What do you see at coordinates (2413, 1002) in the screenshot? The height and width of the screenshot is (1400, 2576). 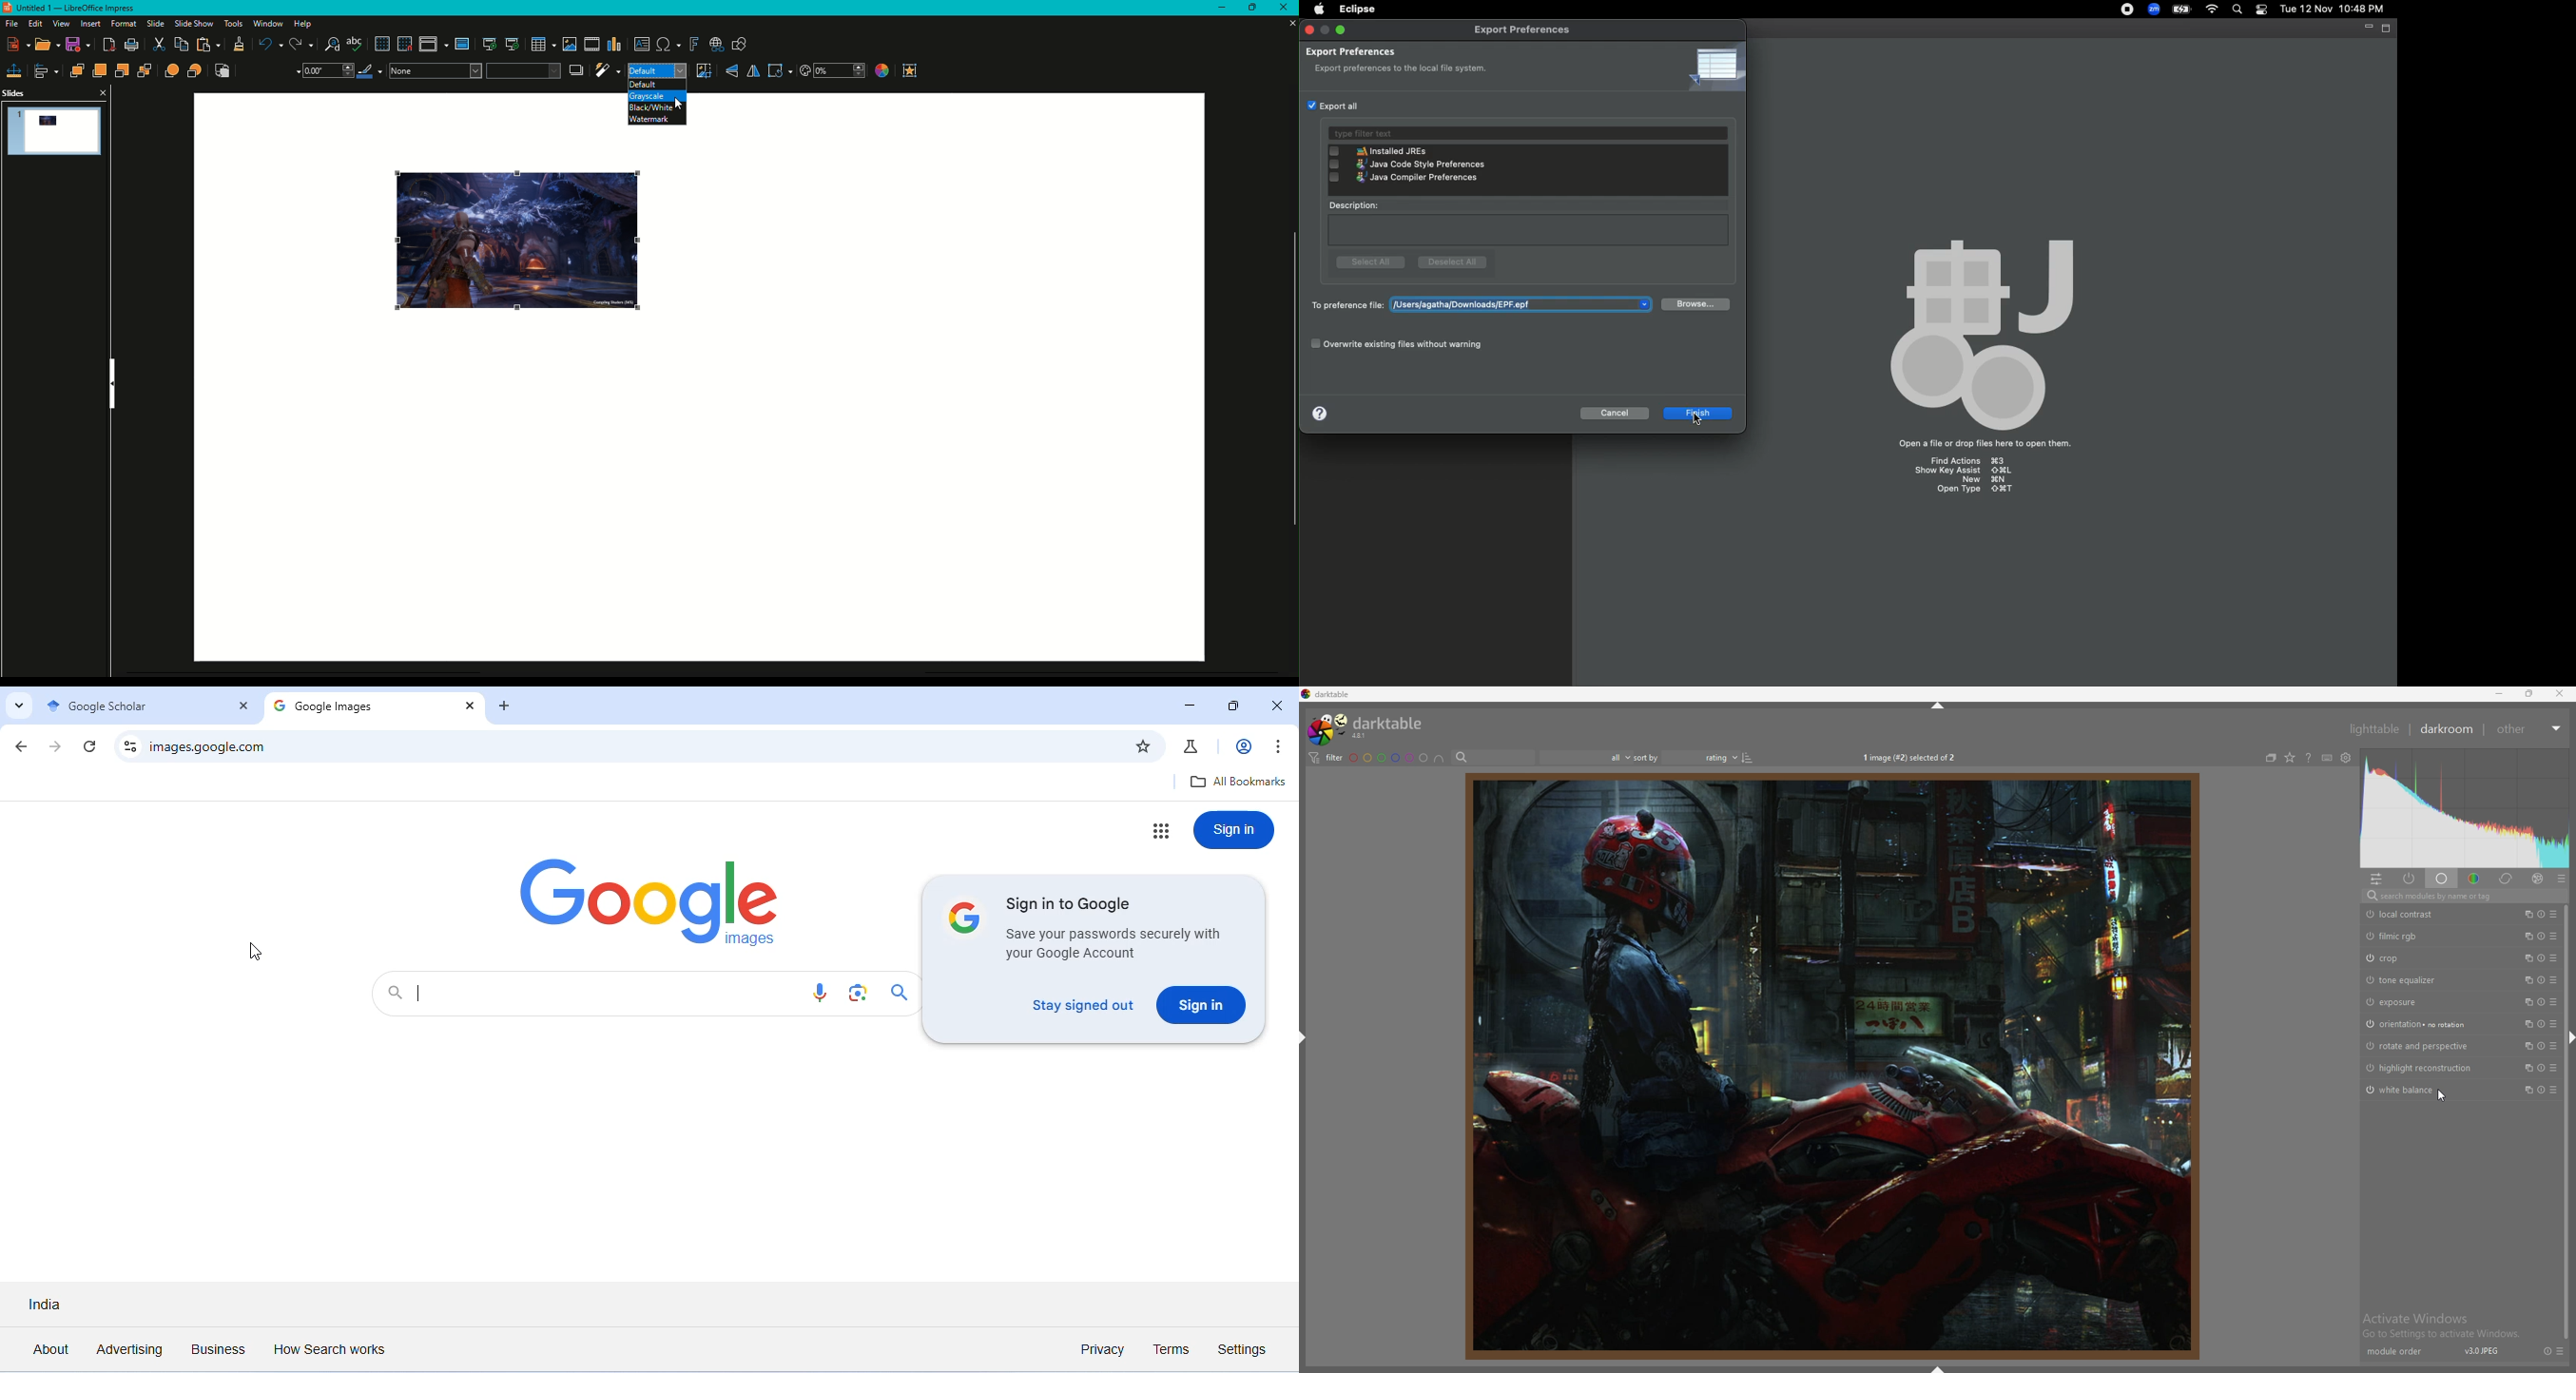 I see `exposure` at bounding box center [2413, 1002].